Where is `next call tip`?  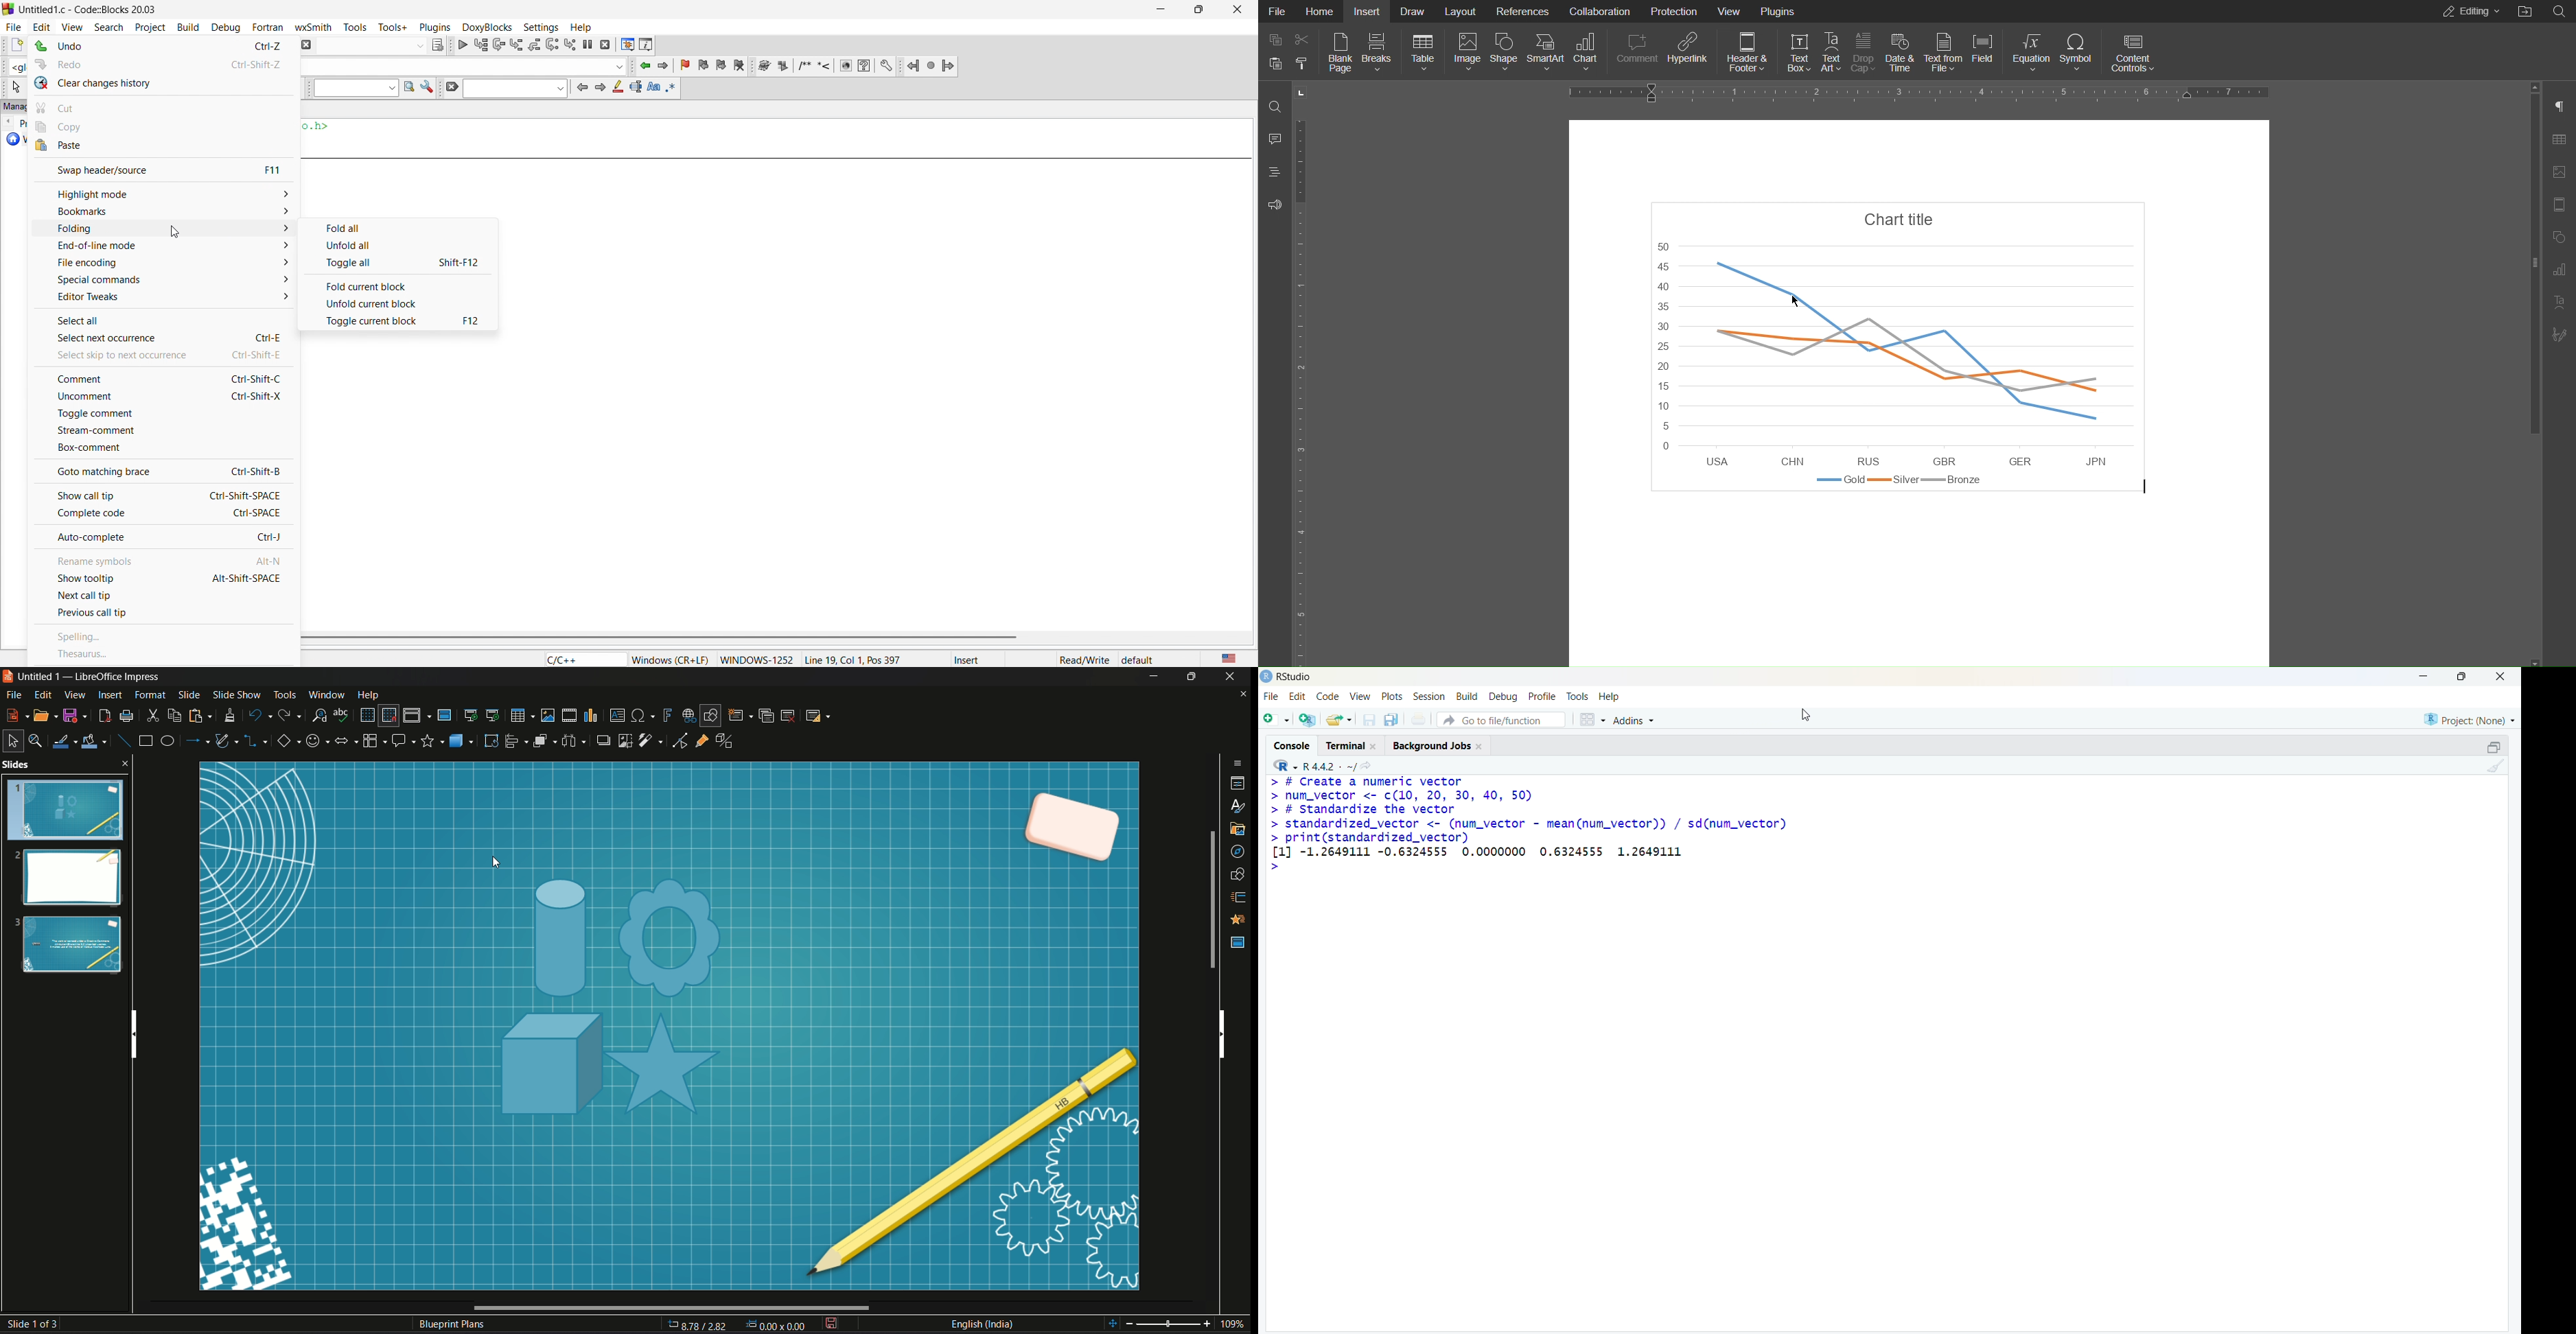 next call tip is located at coordinates (164, 596).